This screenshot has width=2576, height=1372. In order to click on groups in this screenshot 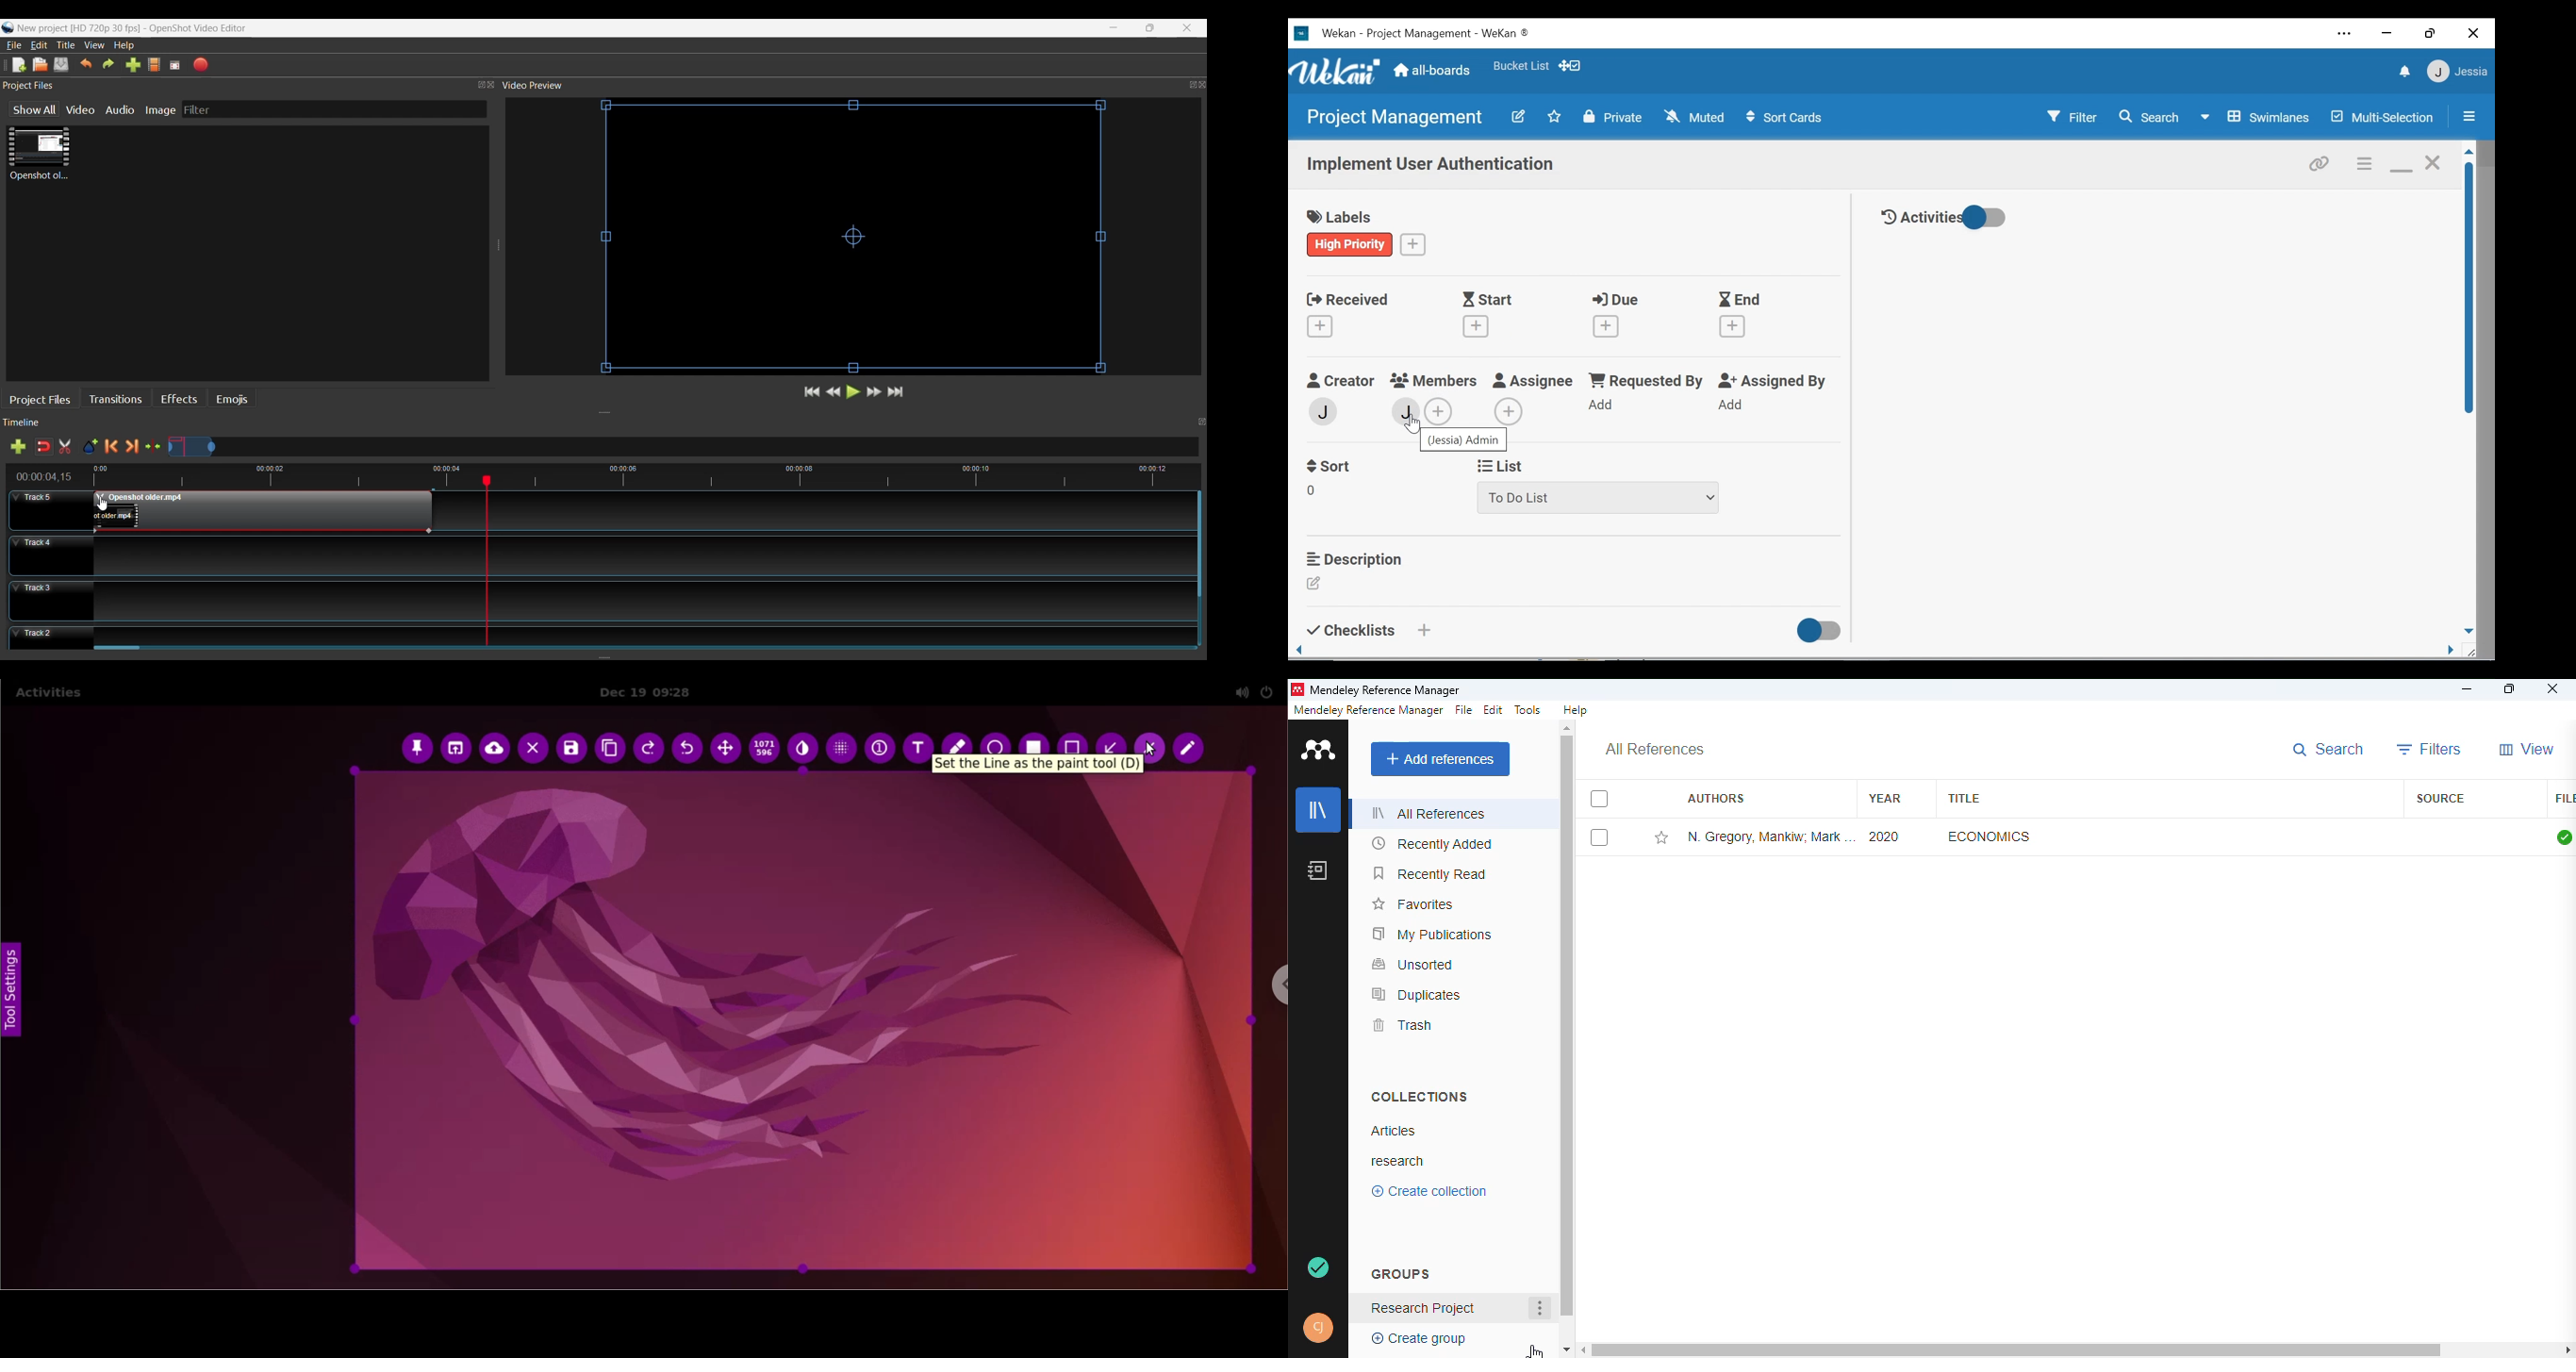, I will do `click(1400, 1273)`.